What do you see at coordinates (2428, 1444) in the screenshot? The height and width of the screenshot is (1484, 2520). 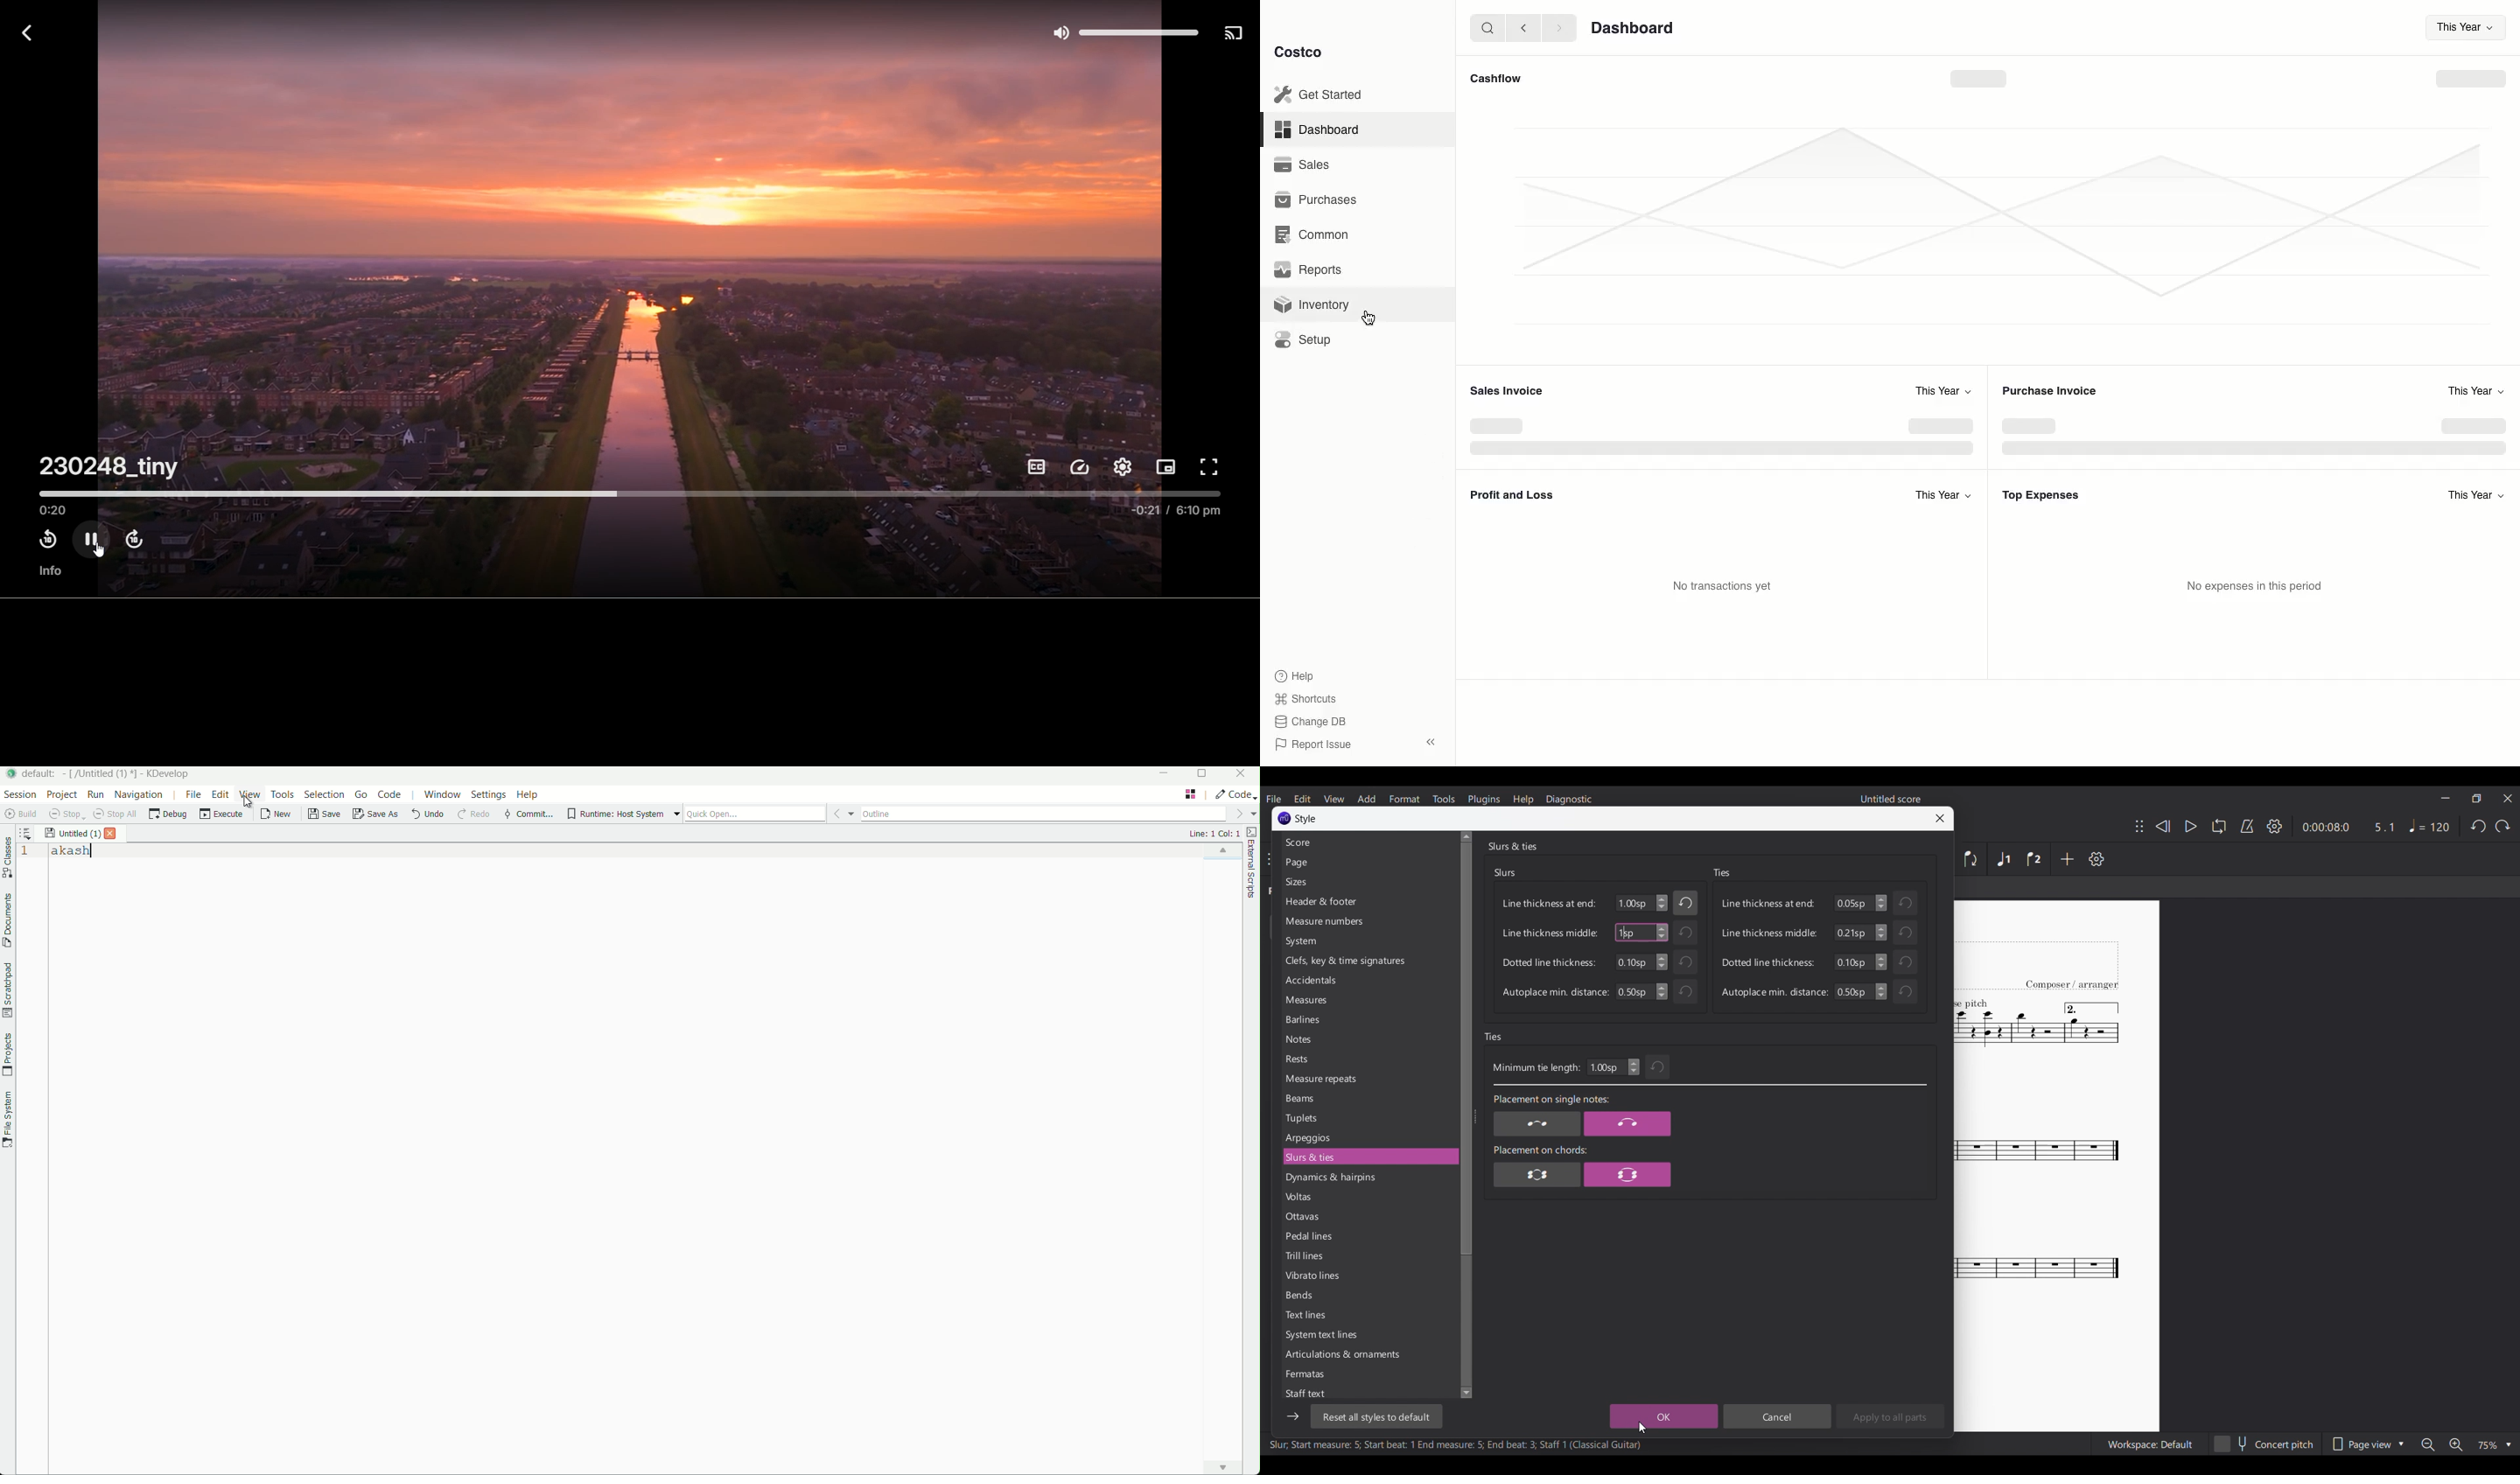 I see `Zoom out` at bounding box center [2428, 1444].